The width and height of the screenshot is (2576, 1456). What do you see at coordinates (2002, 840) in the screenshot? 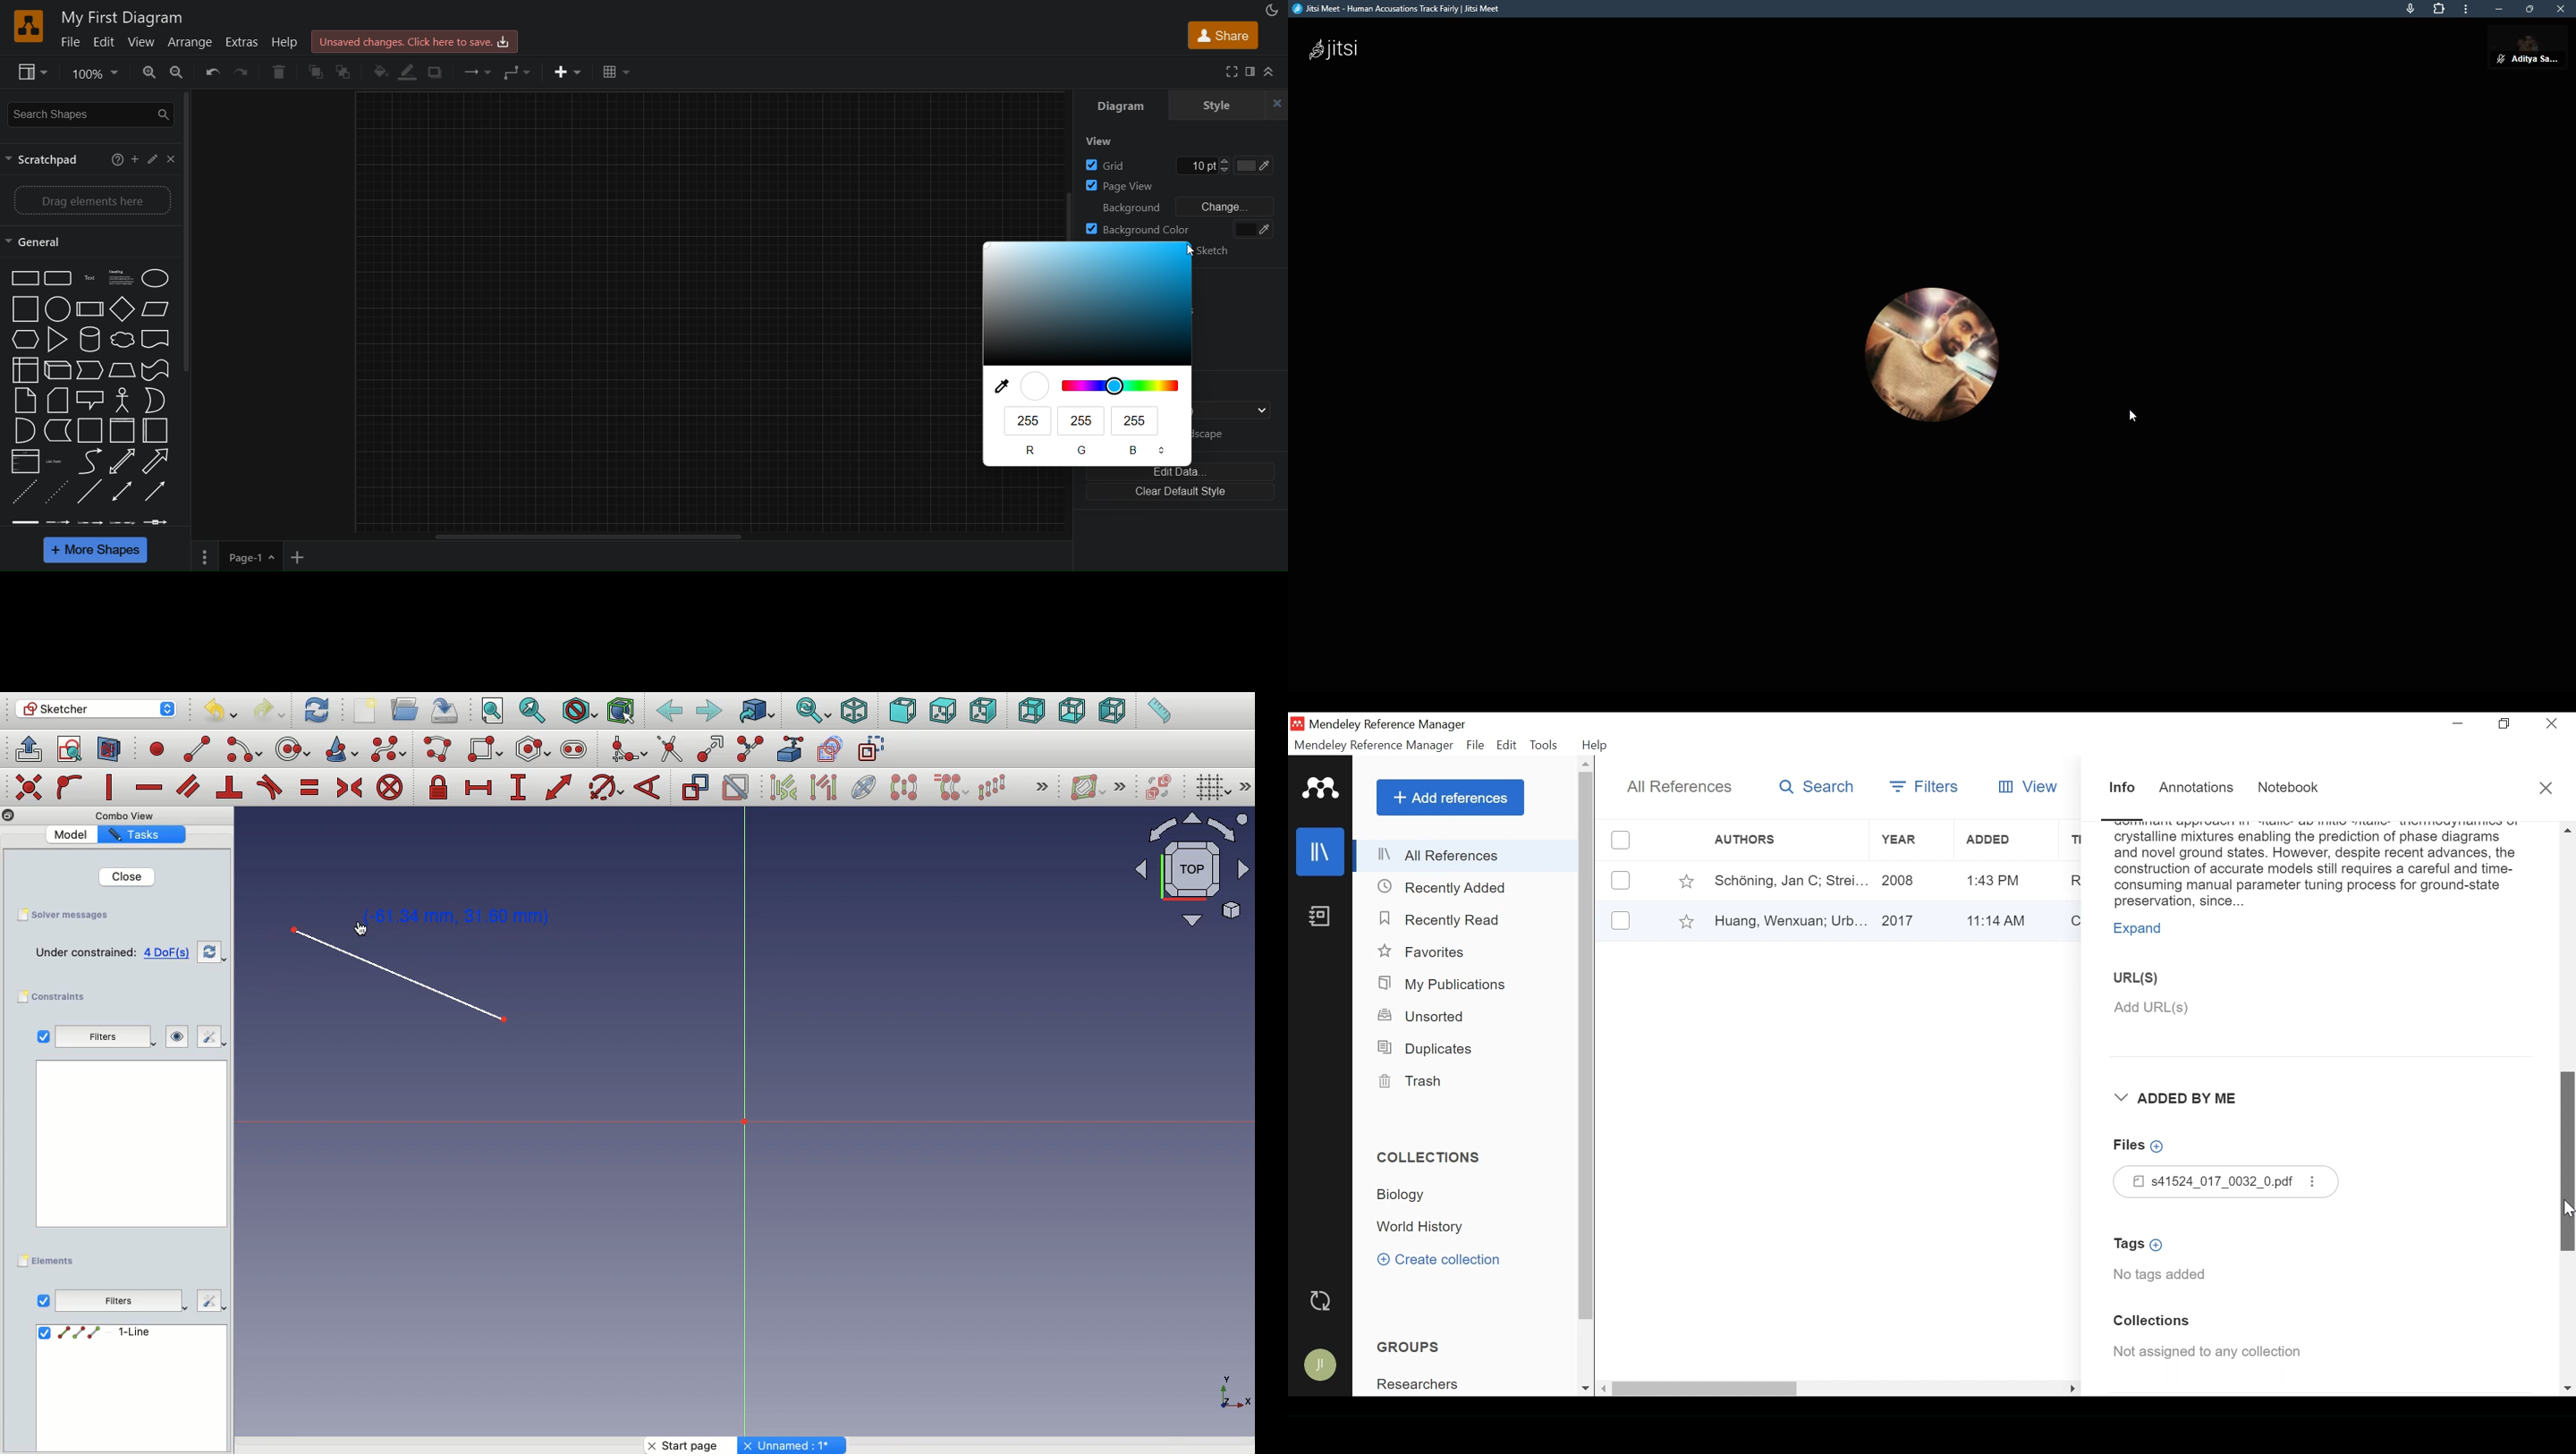
I see `Added` at bounding box center [2002, 840].